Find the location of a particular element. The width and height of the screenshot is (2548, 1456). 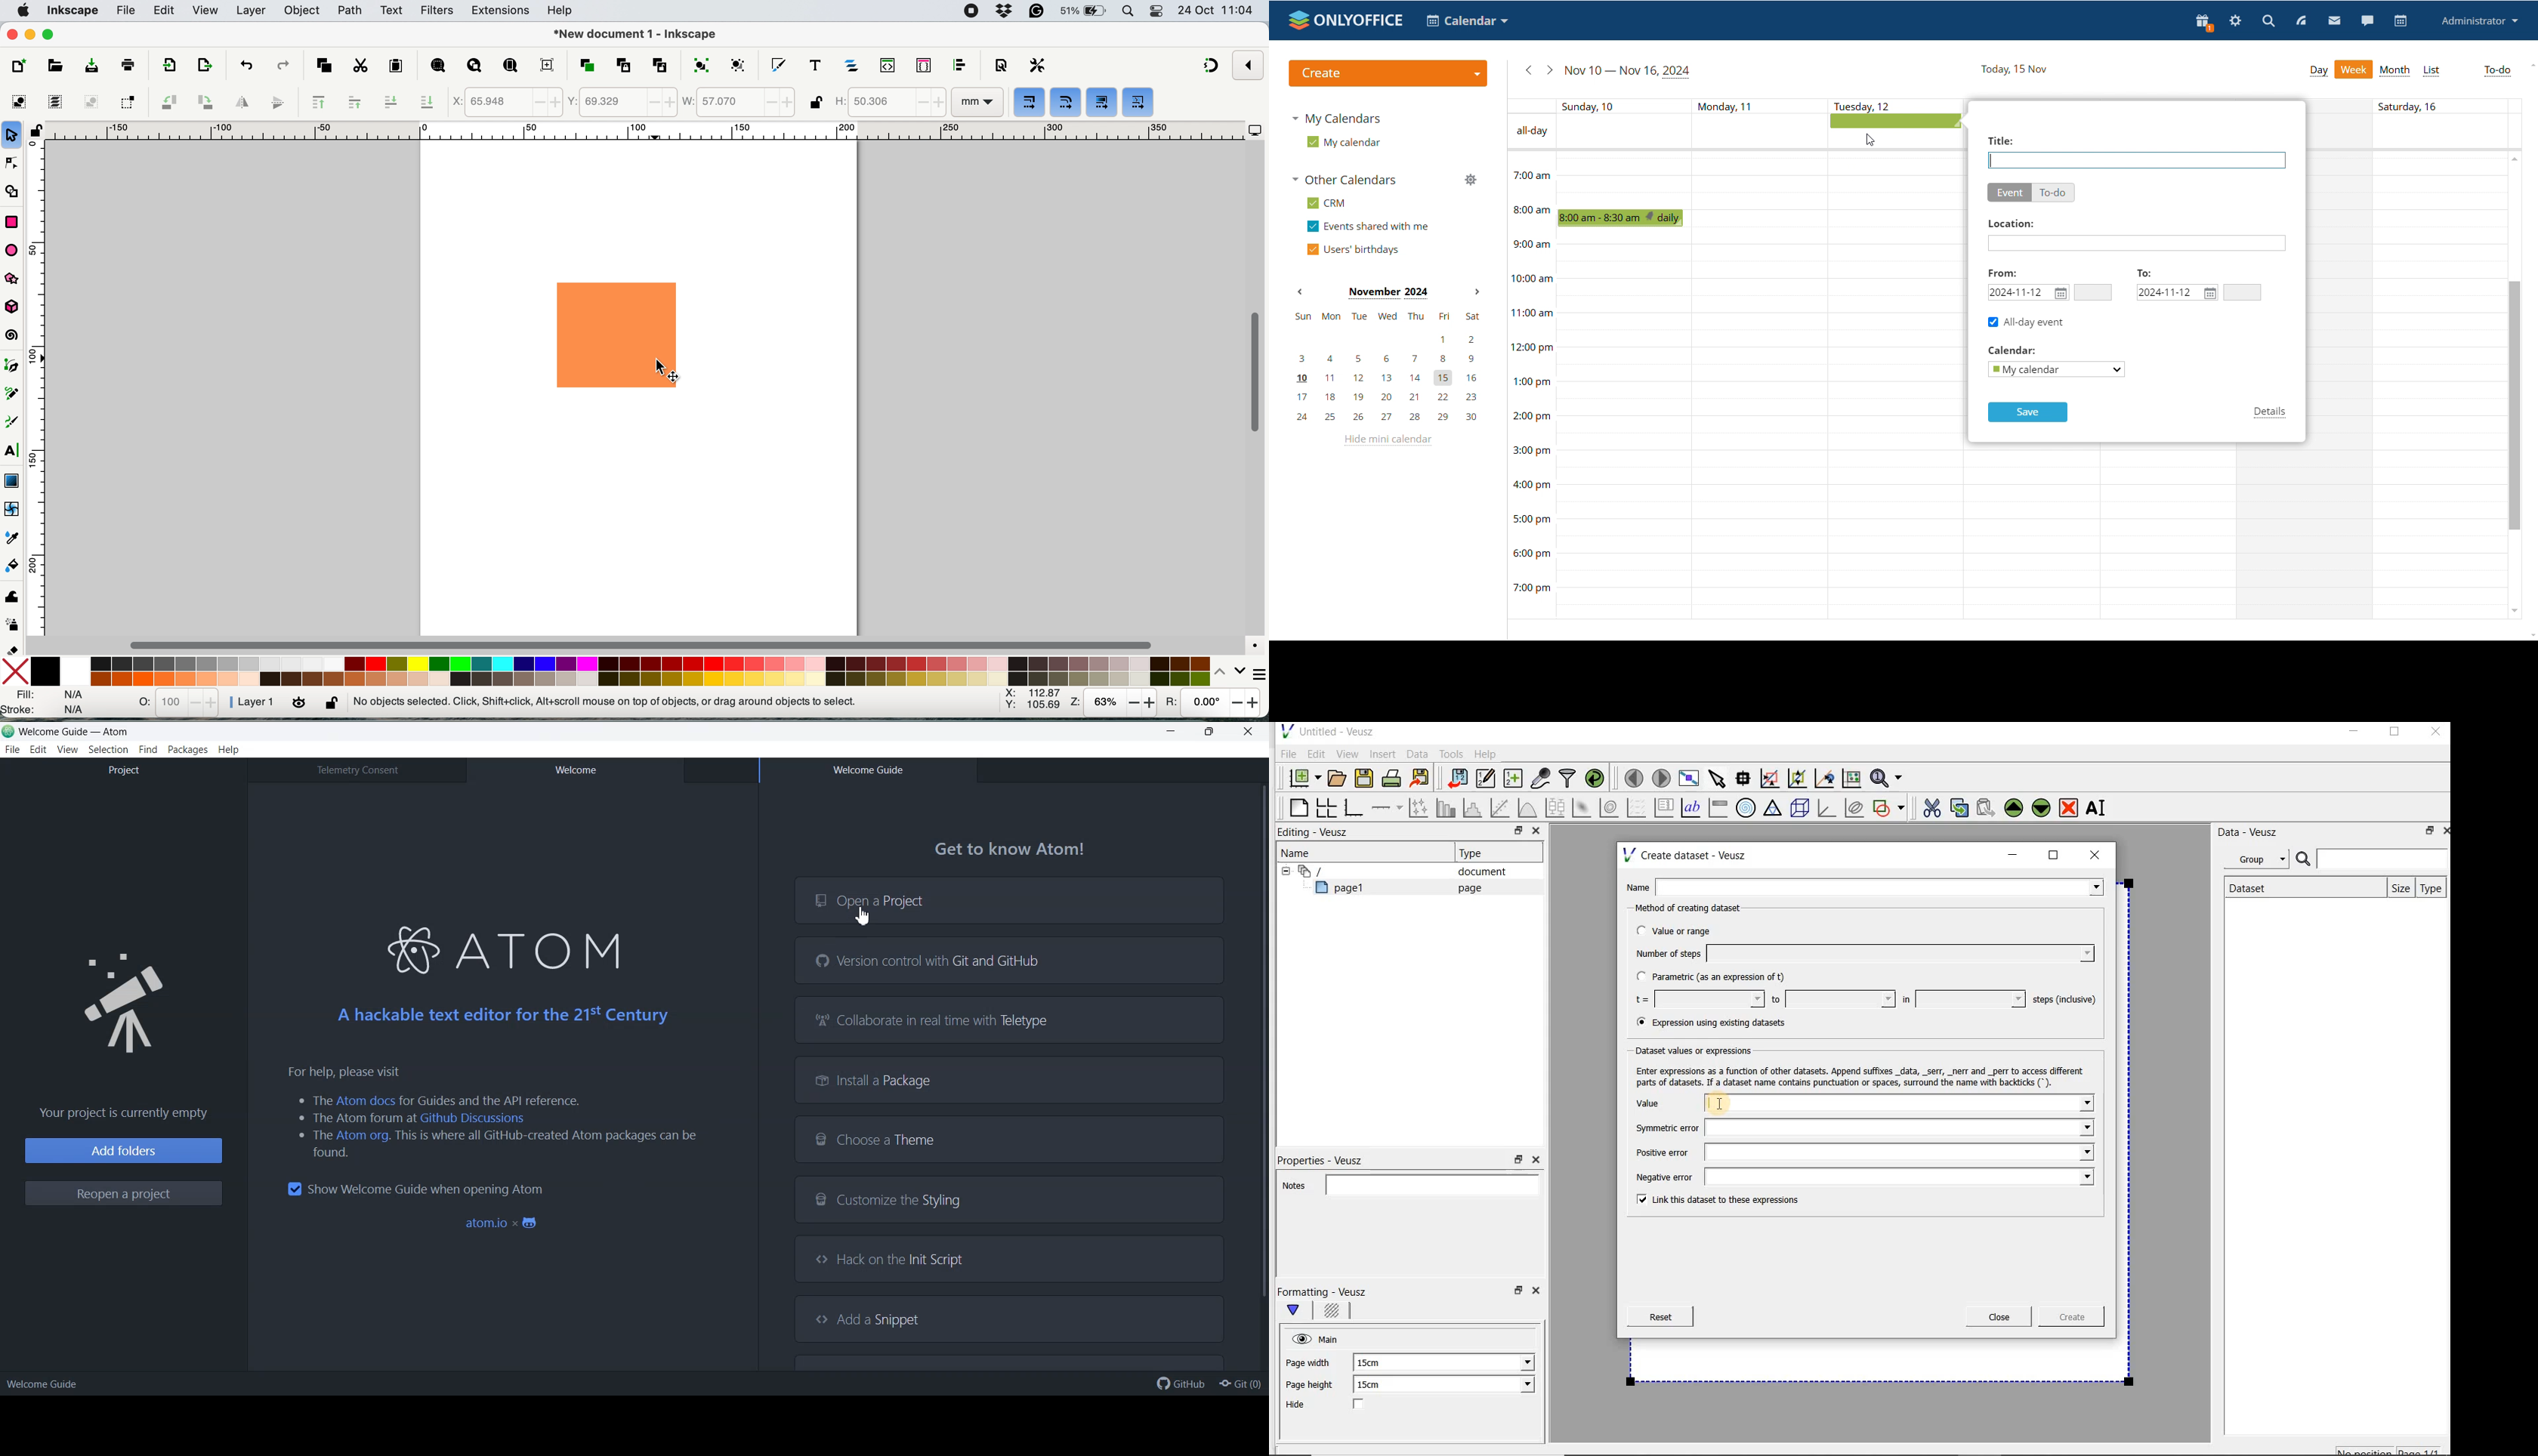

redo is located at coordinates (282, 64).